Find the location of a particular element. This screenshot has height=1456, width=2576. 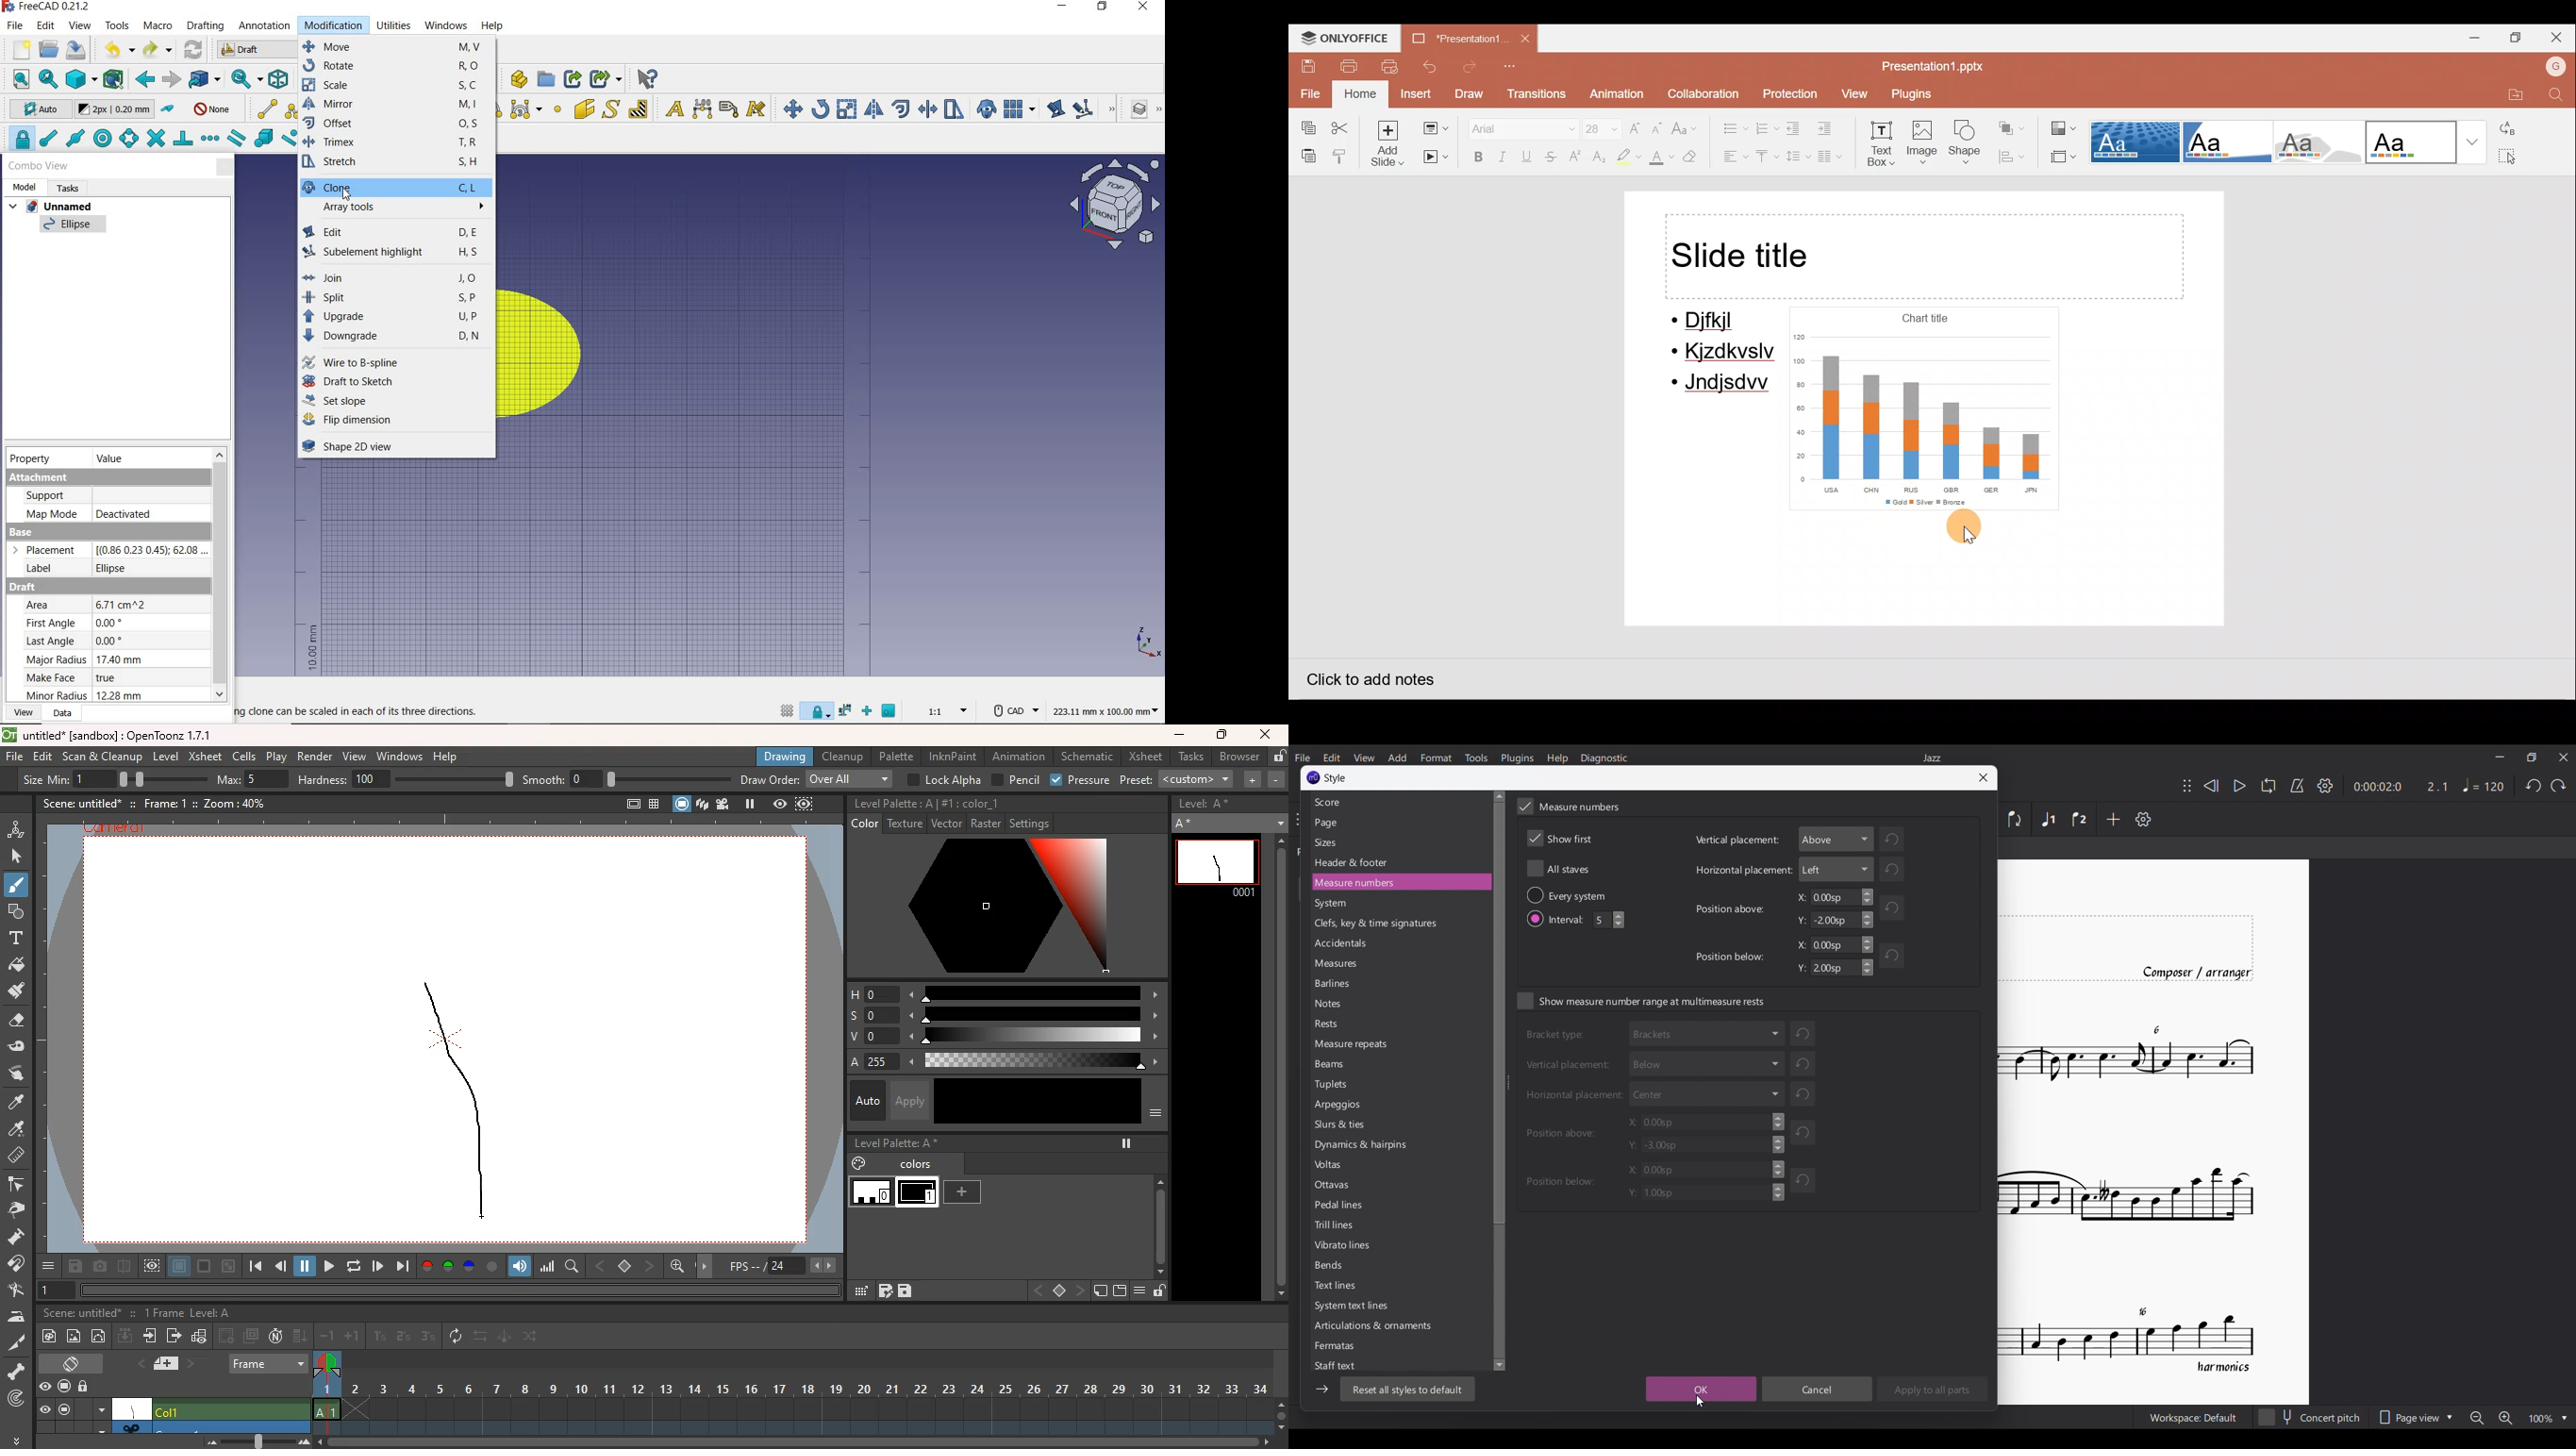

Y is located at coordinates (1832, 968).